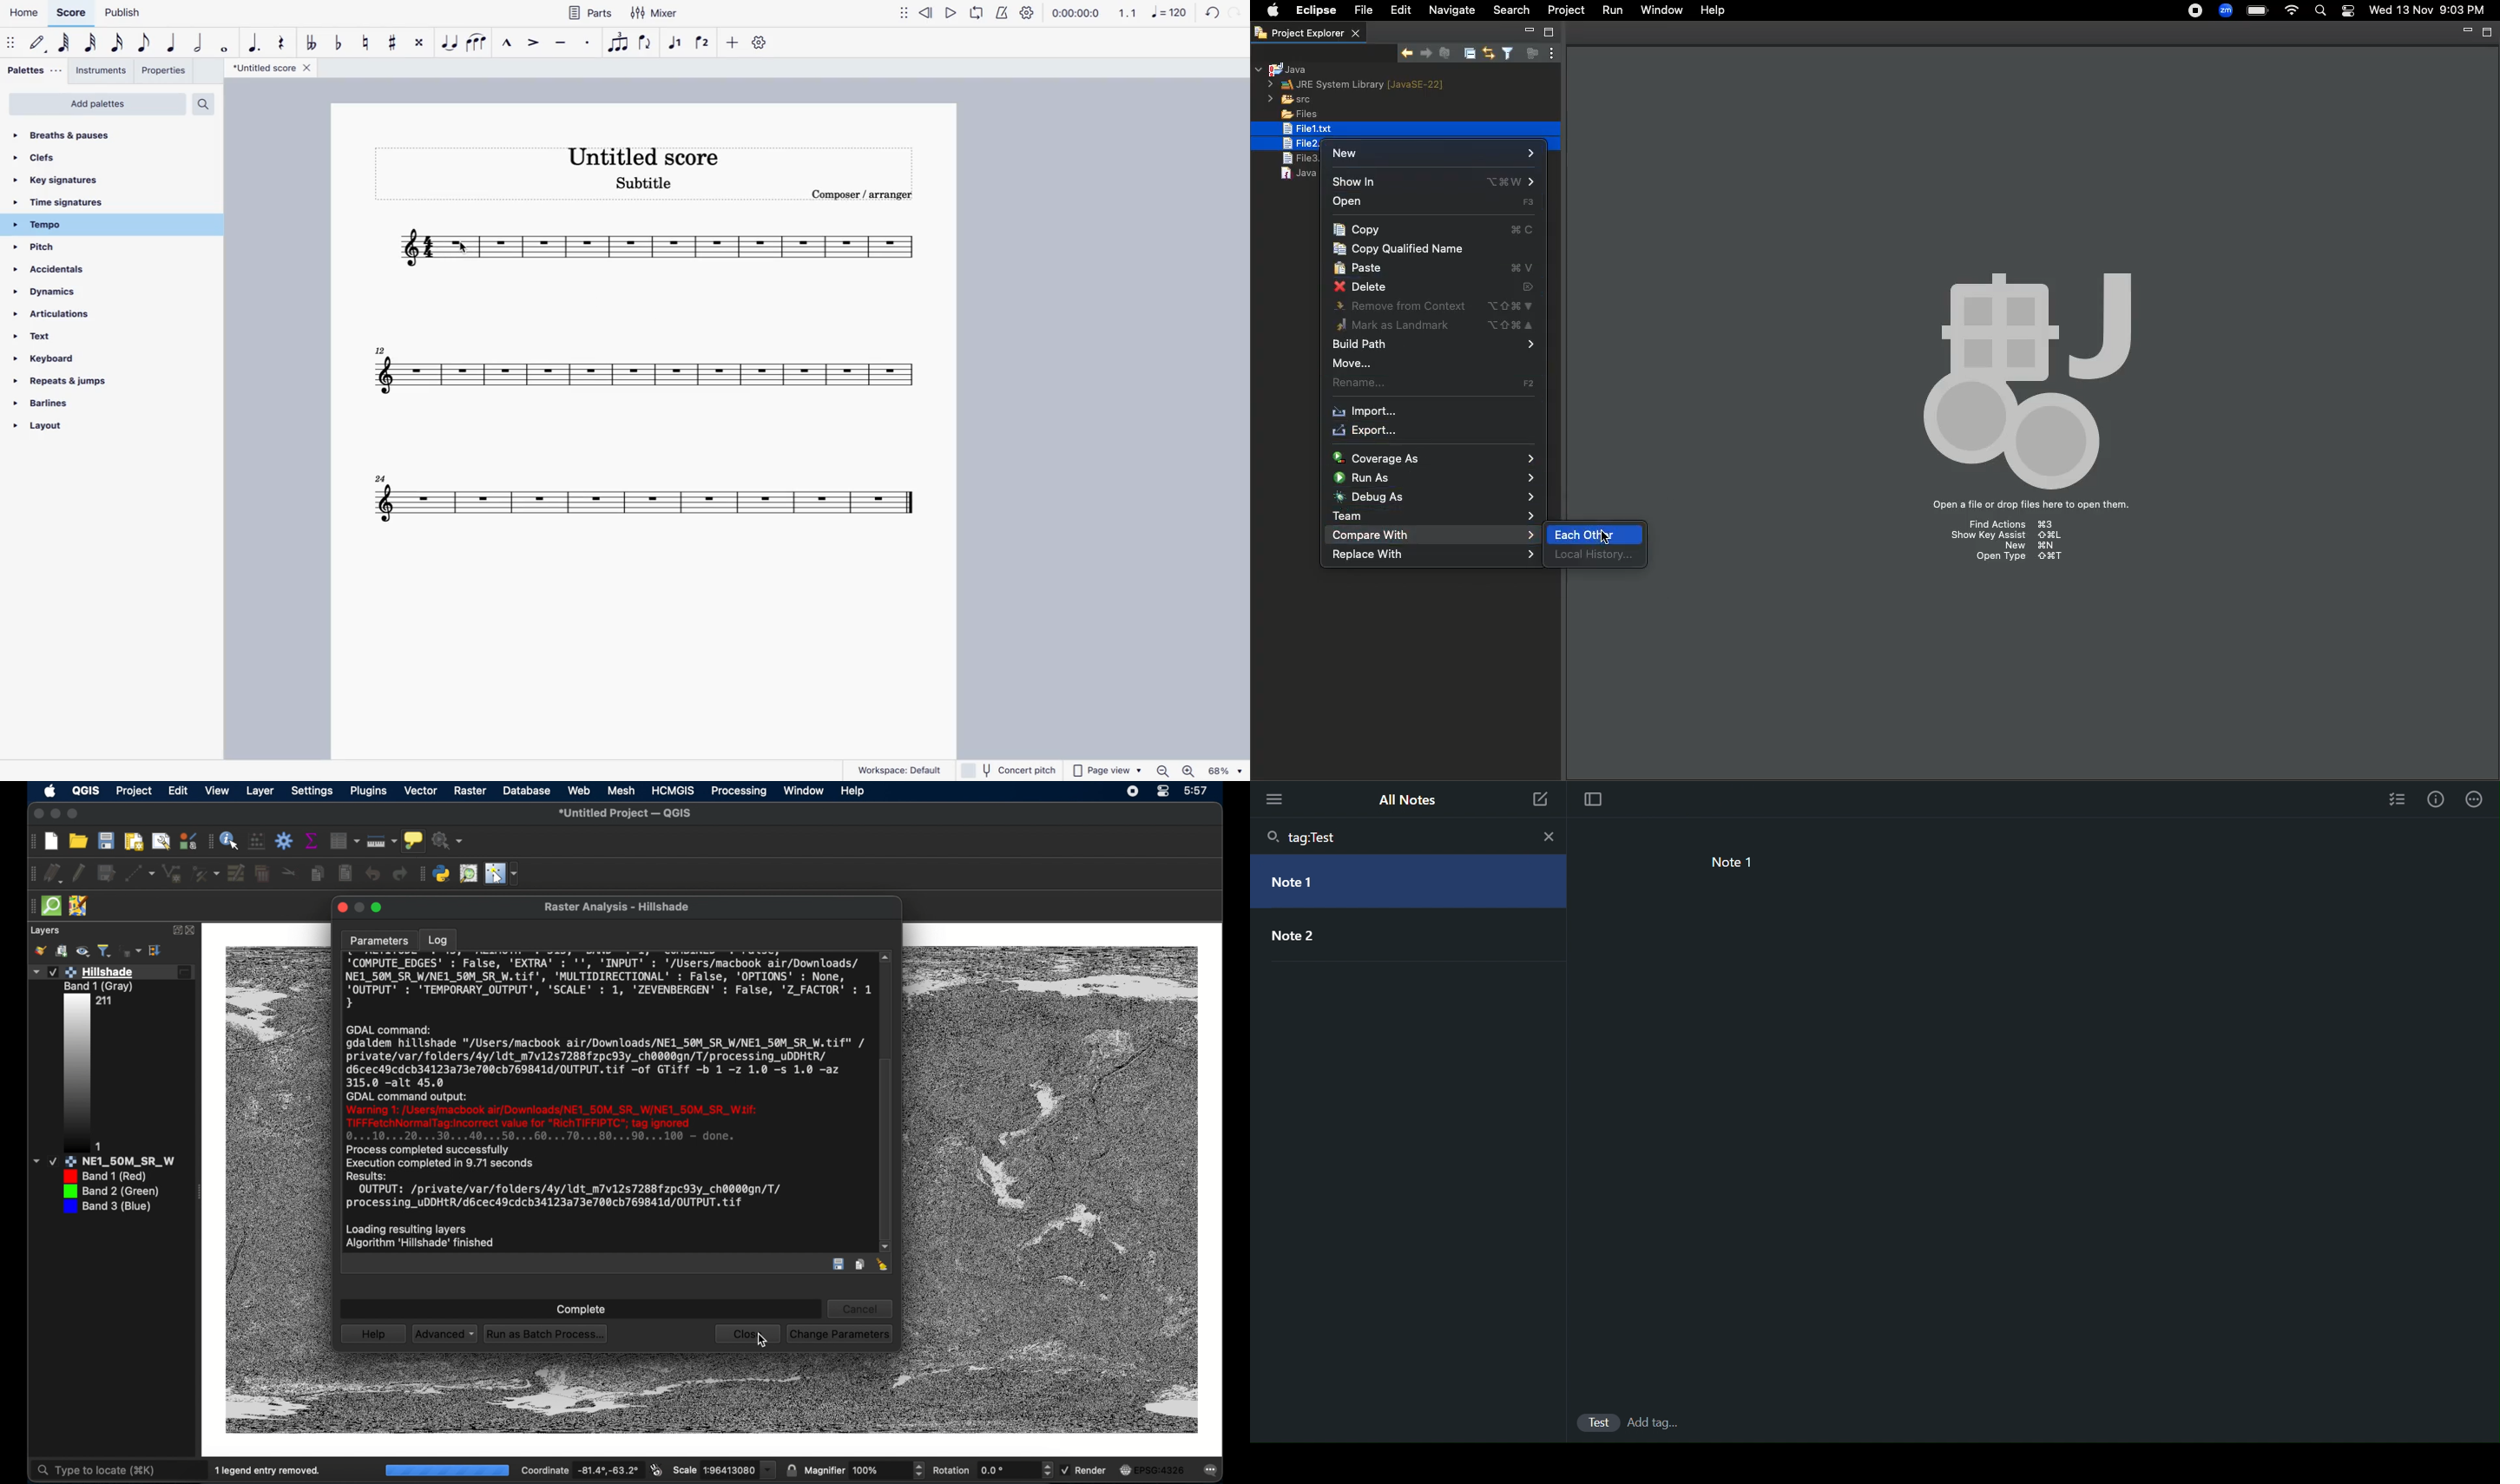 The height and width of the screenshot is (1484, 2520). What do you see at coordinates (72, 13) in the screenshot?
I see `score` at bounding box center [72, 13].